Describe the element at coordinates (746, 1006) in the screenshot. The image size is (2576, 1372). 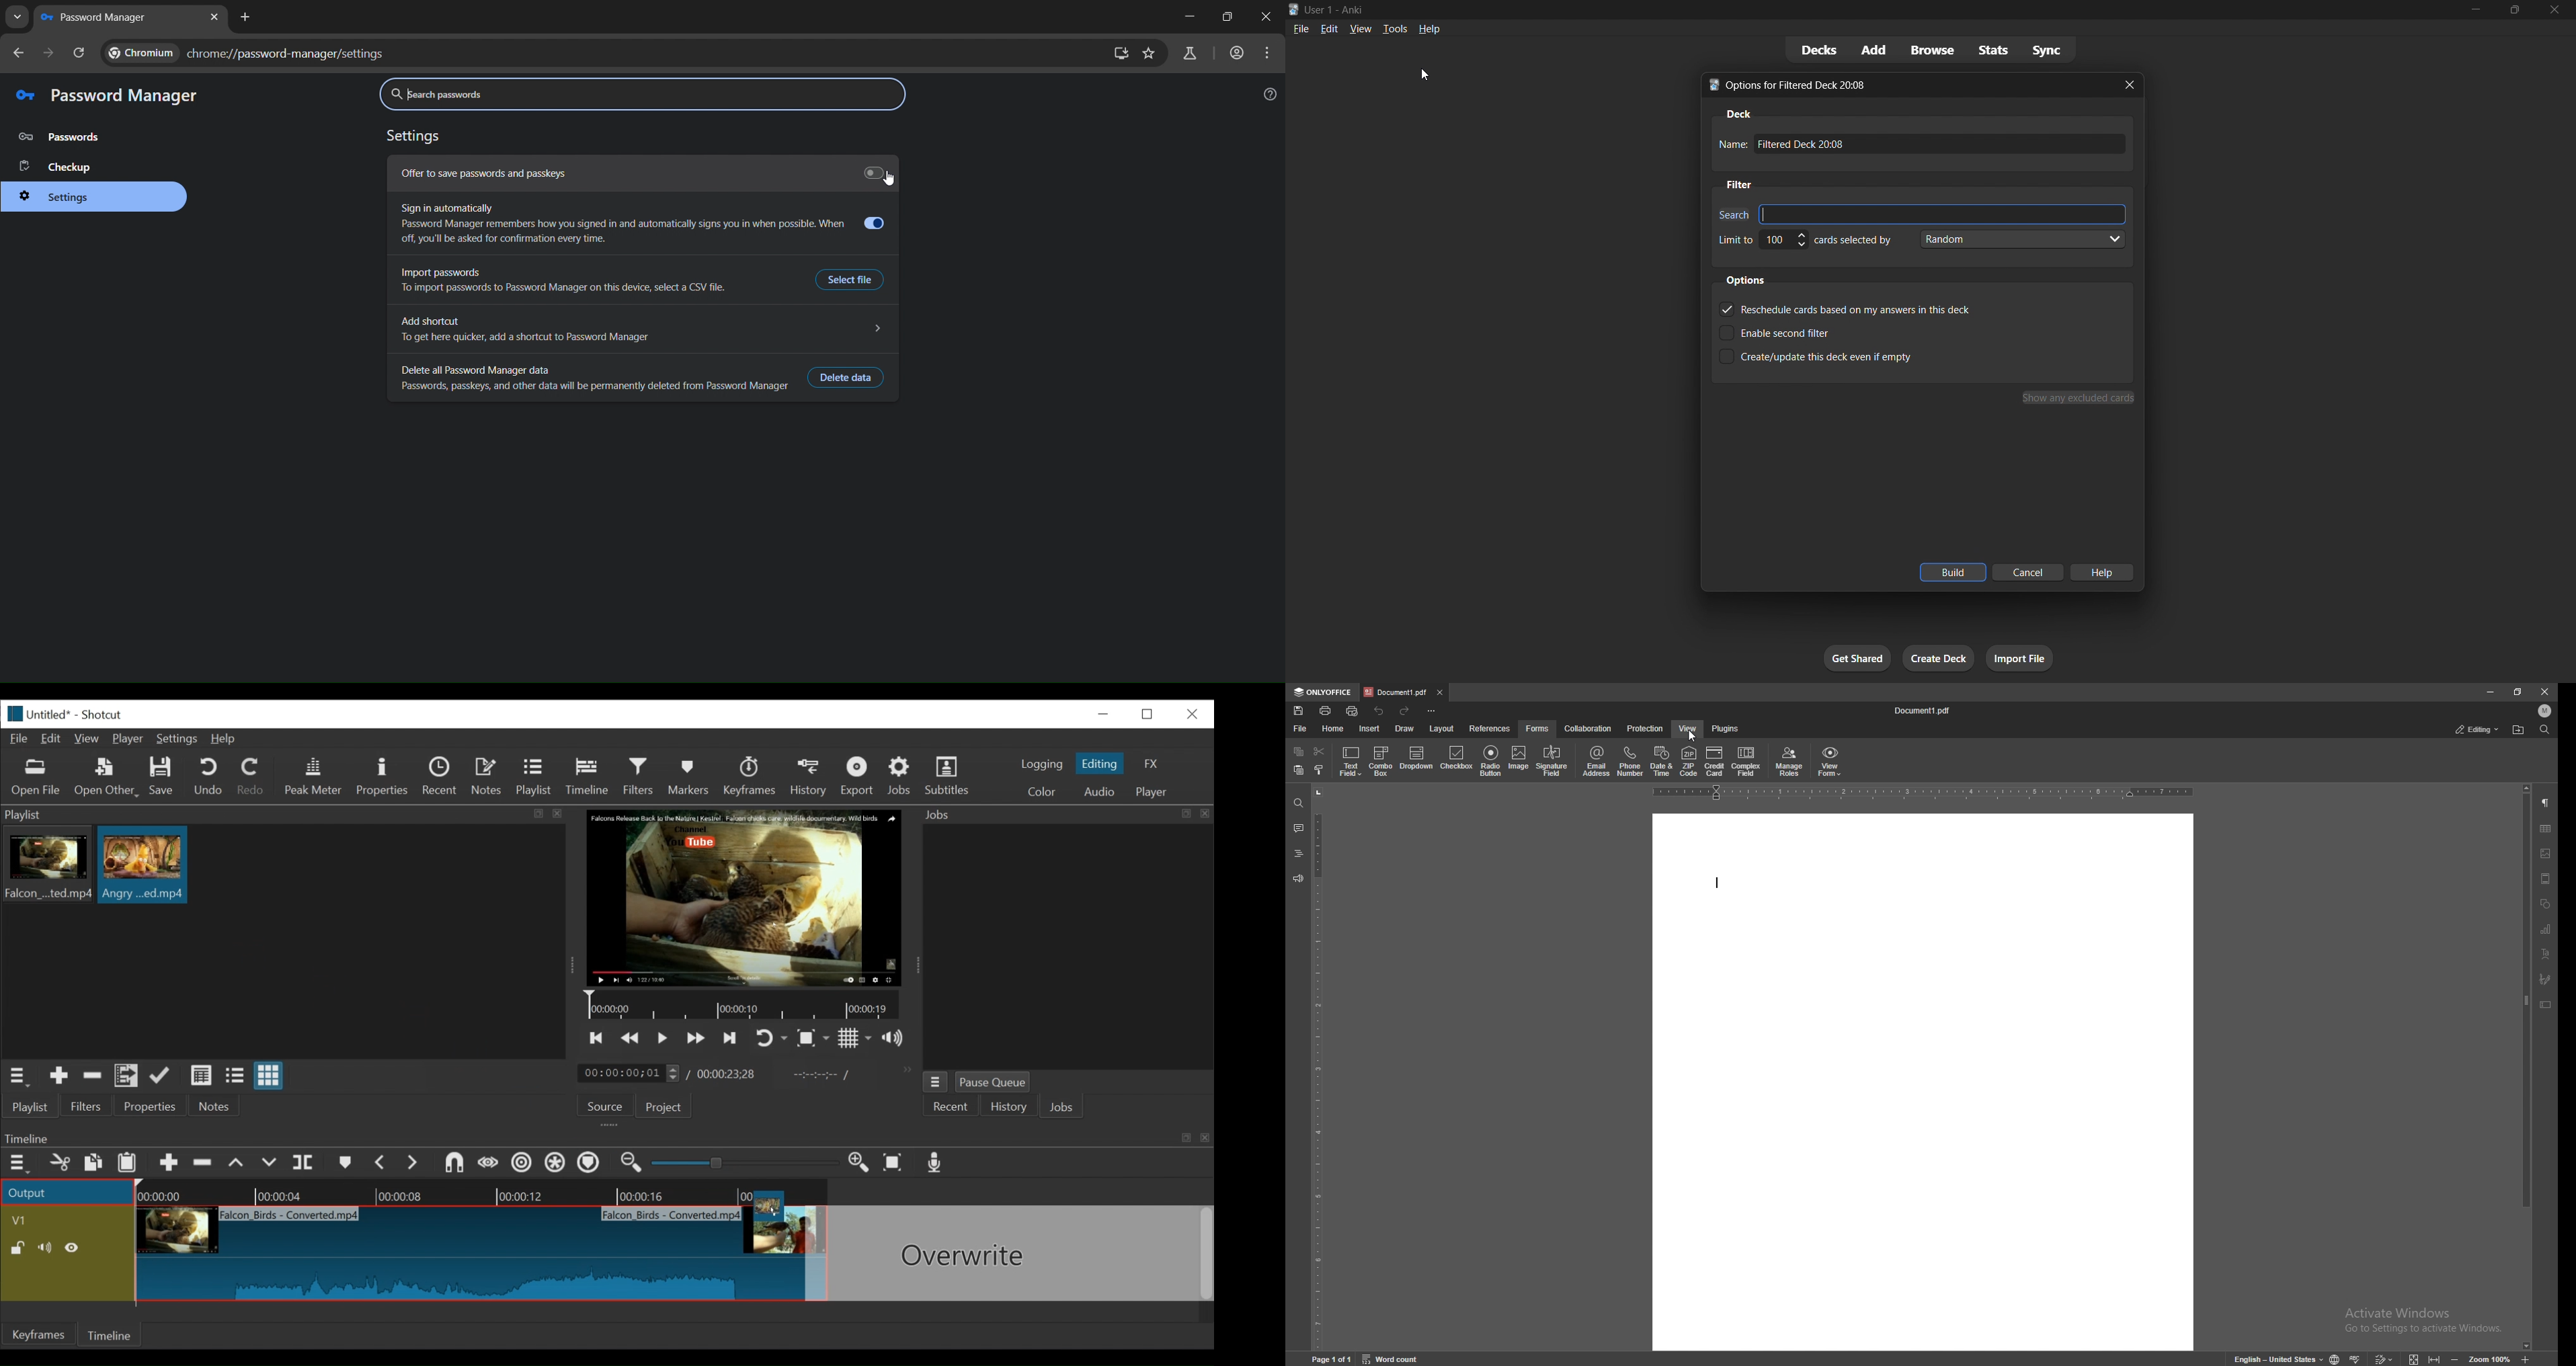
I see `Timeline` at that location.